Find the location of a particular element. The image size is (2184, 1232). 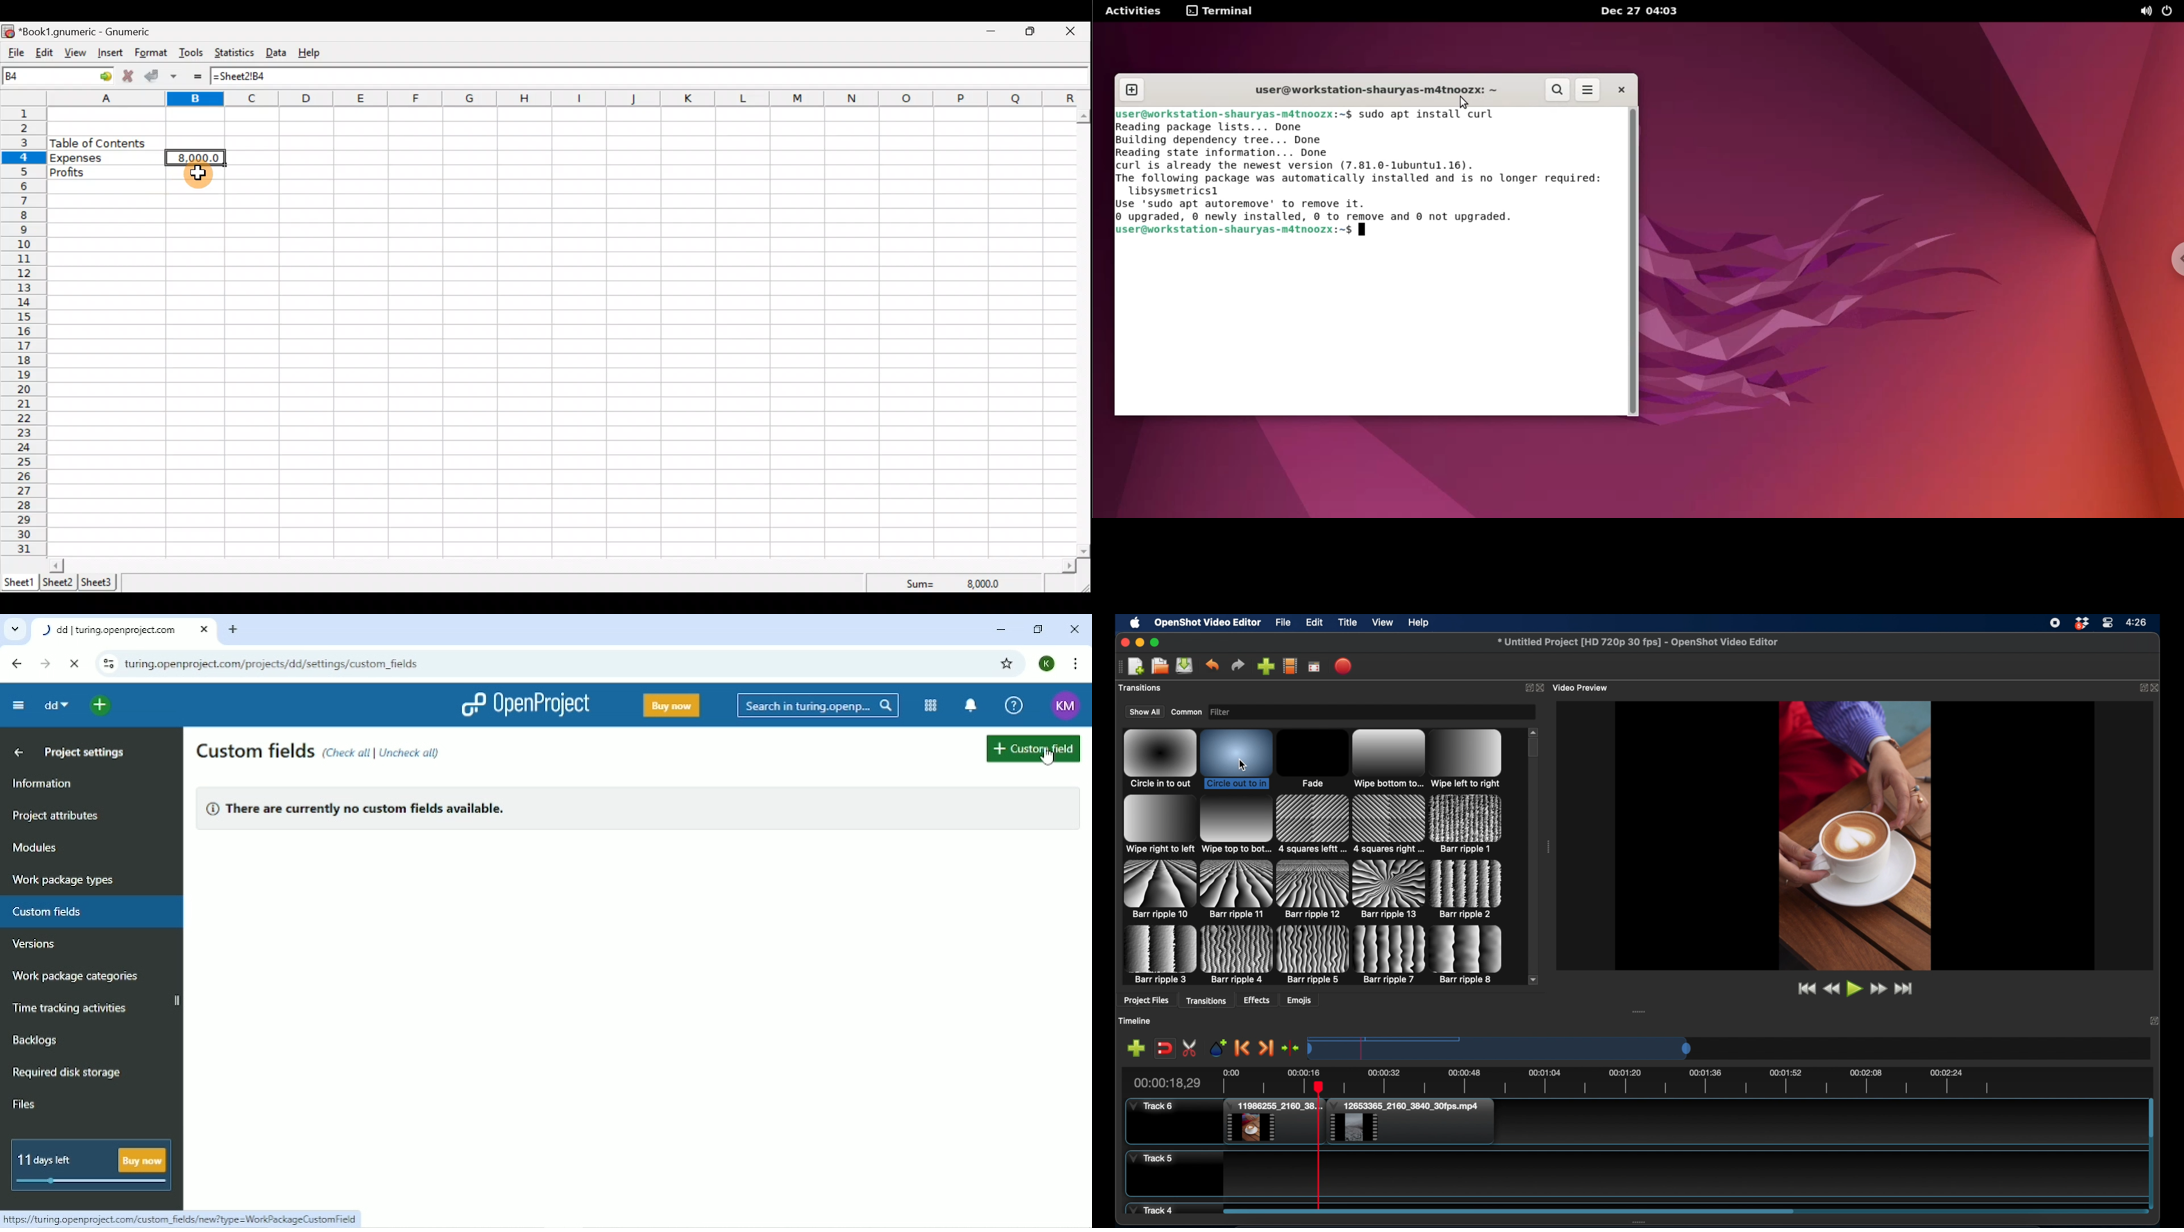

Insert is located at coordinates (113, 54).